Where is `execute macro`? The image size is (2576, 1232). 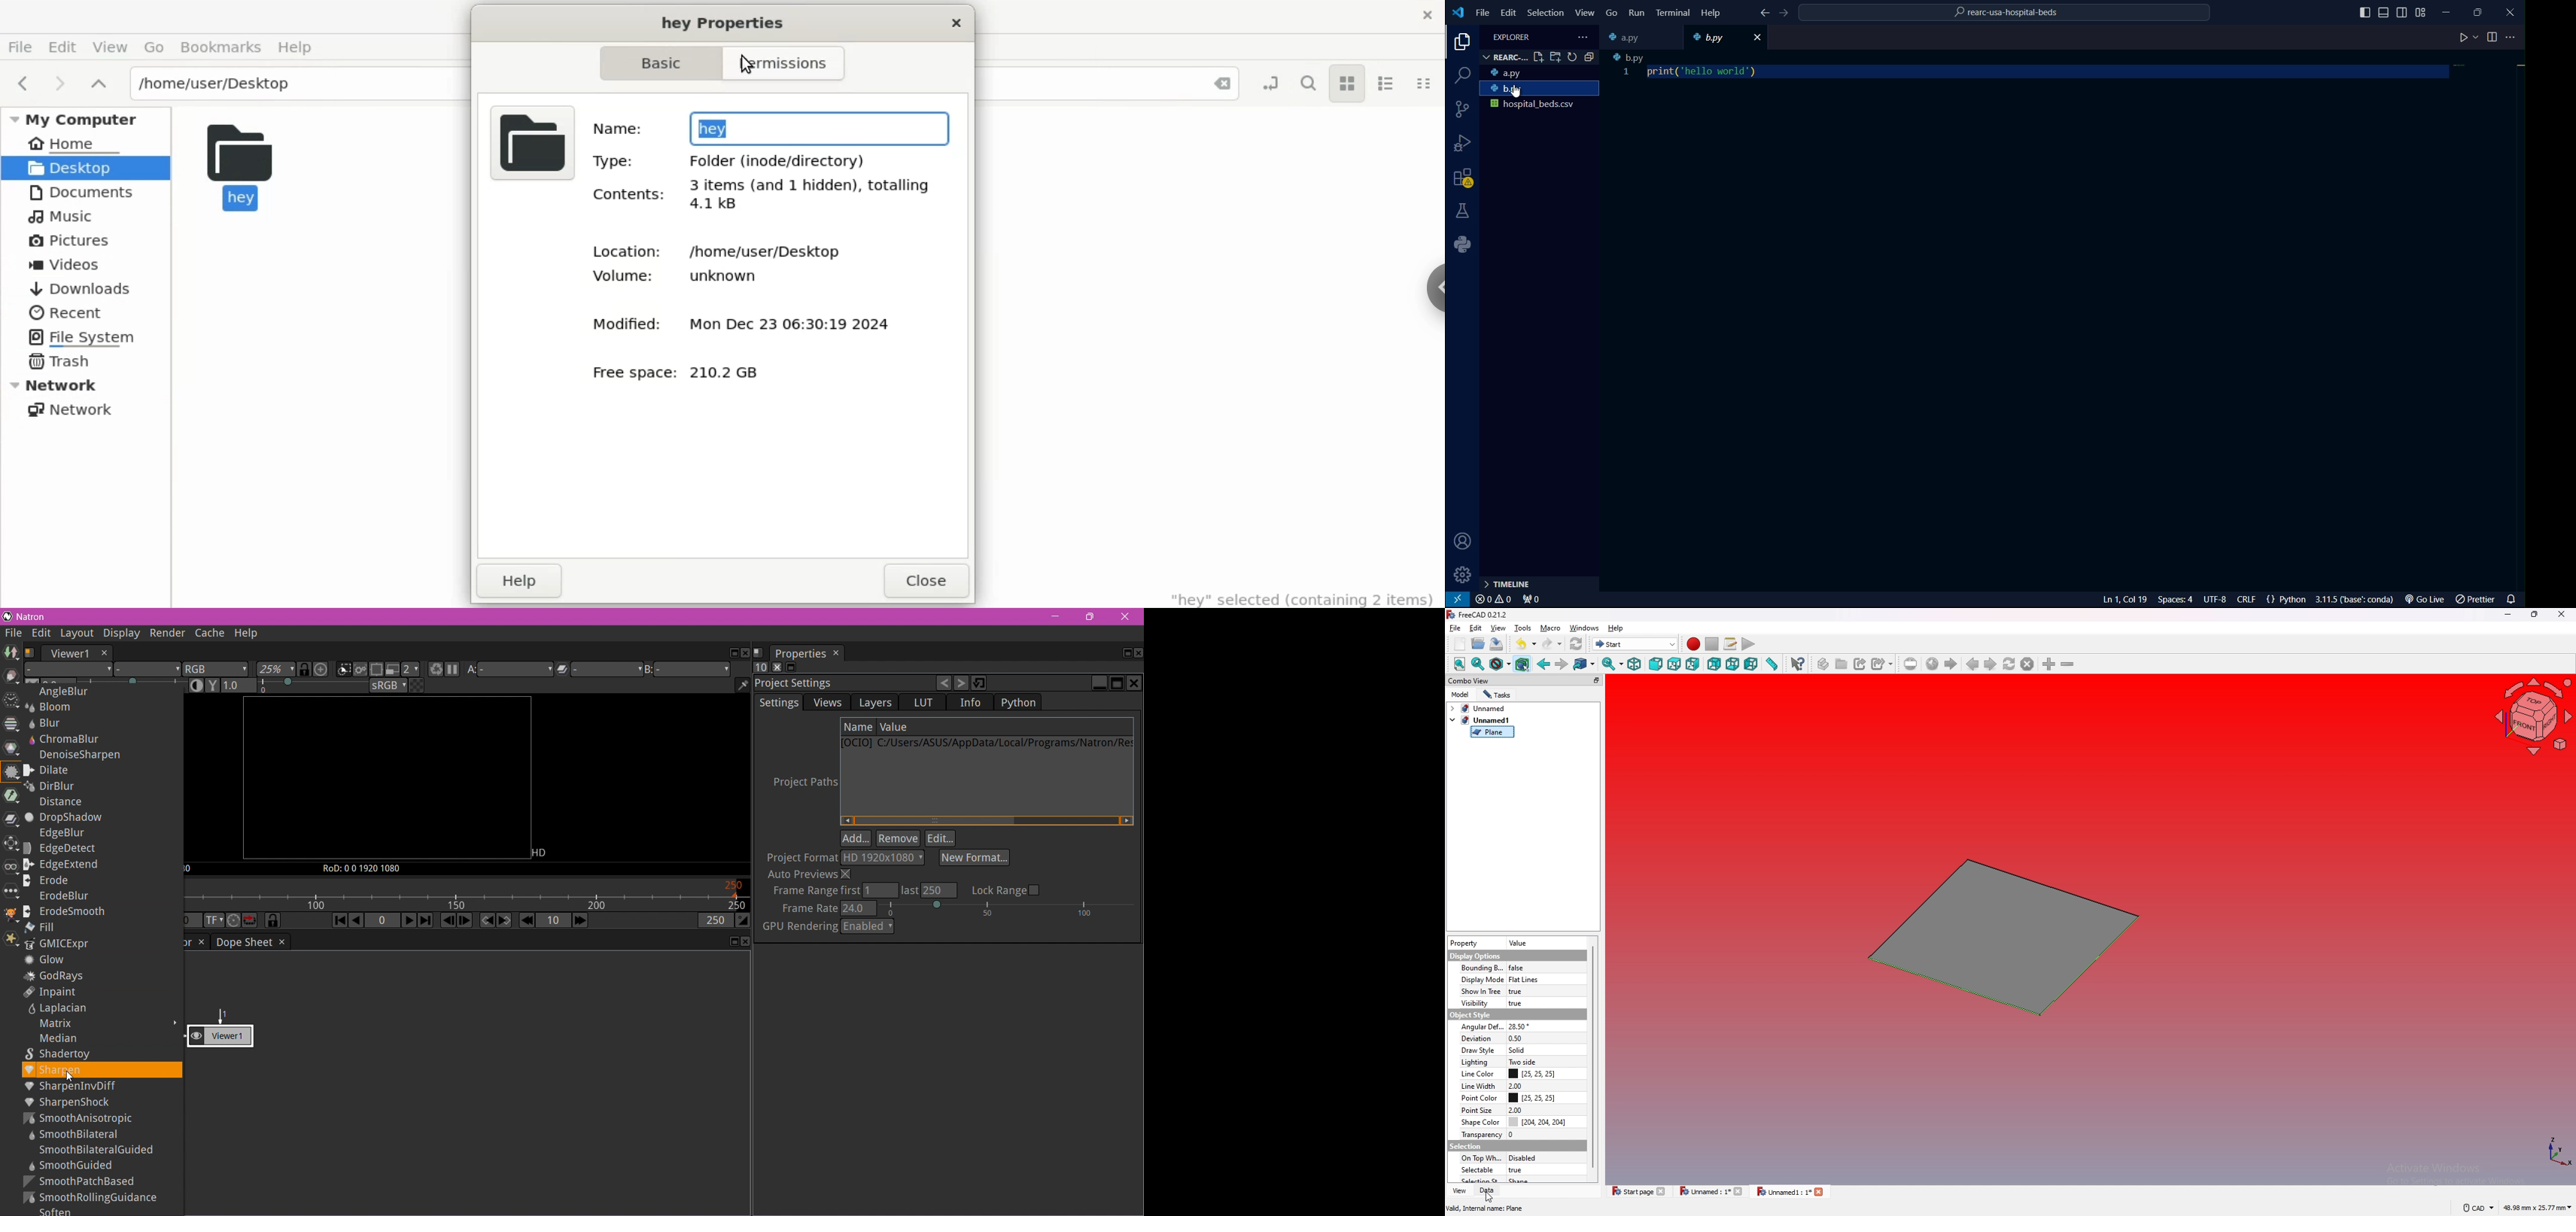
execute macro is located at coordinates (1749, 644).